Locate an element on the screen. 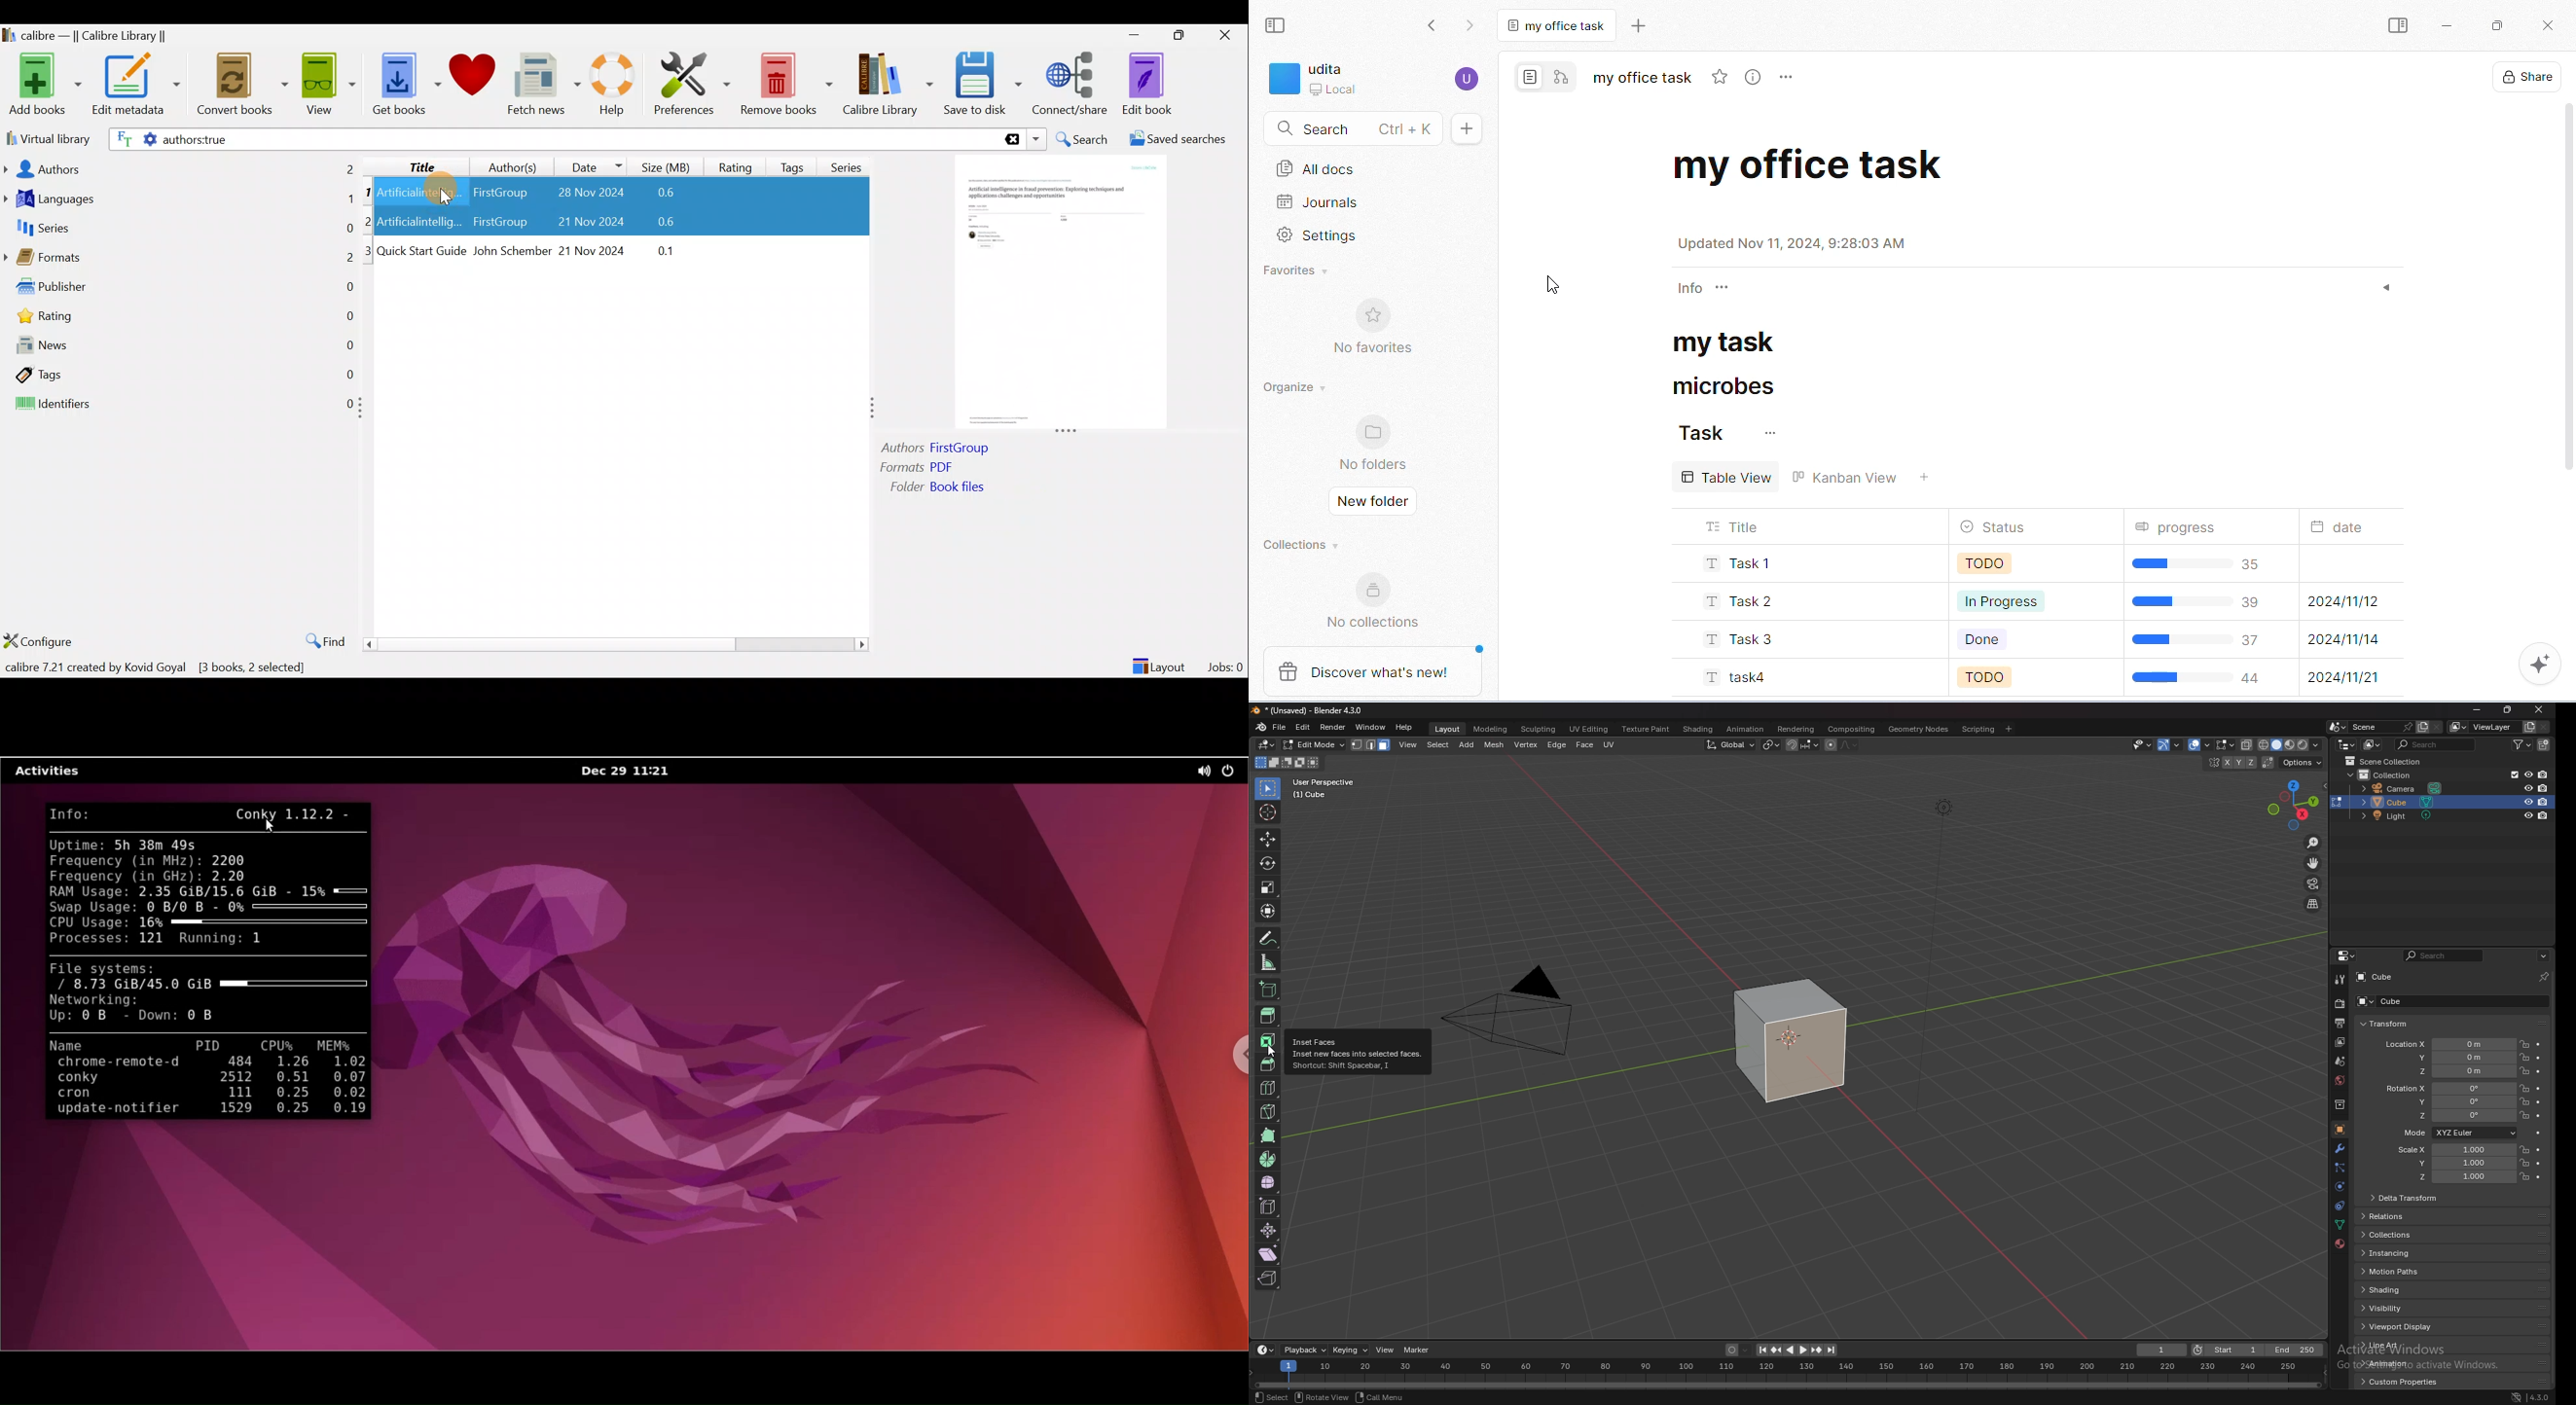 The height and width of the screenshot is (1428, 2576). render is located at coordinates (2339, 1004).